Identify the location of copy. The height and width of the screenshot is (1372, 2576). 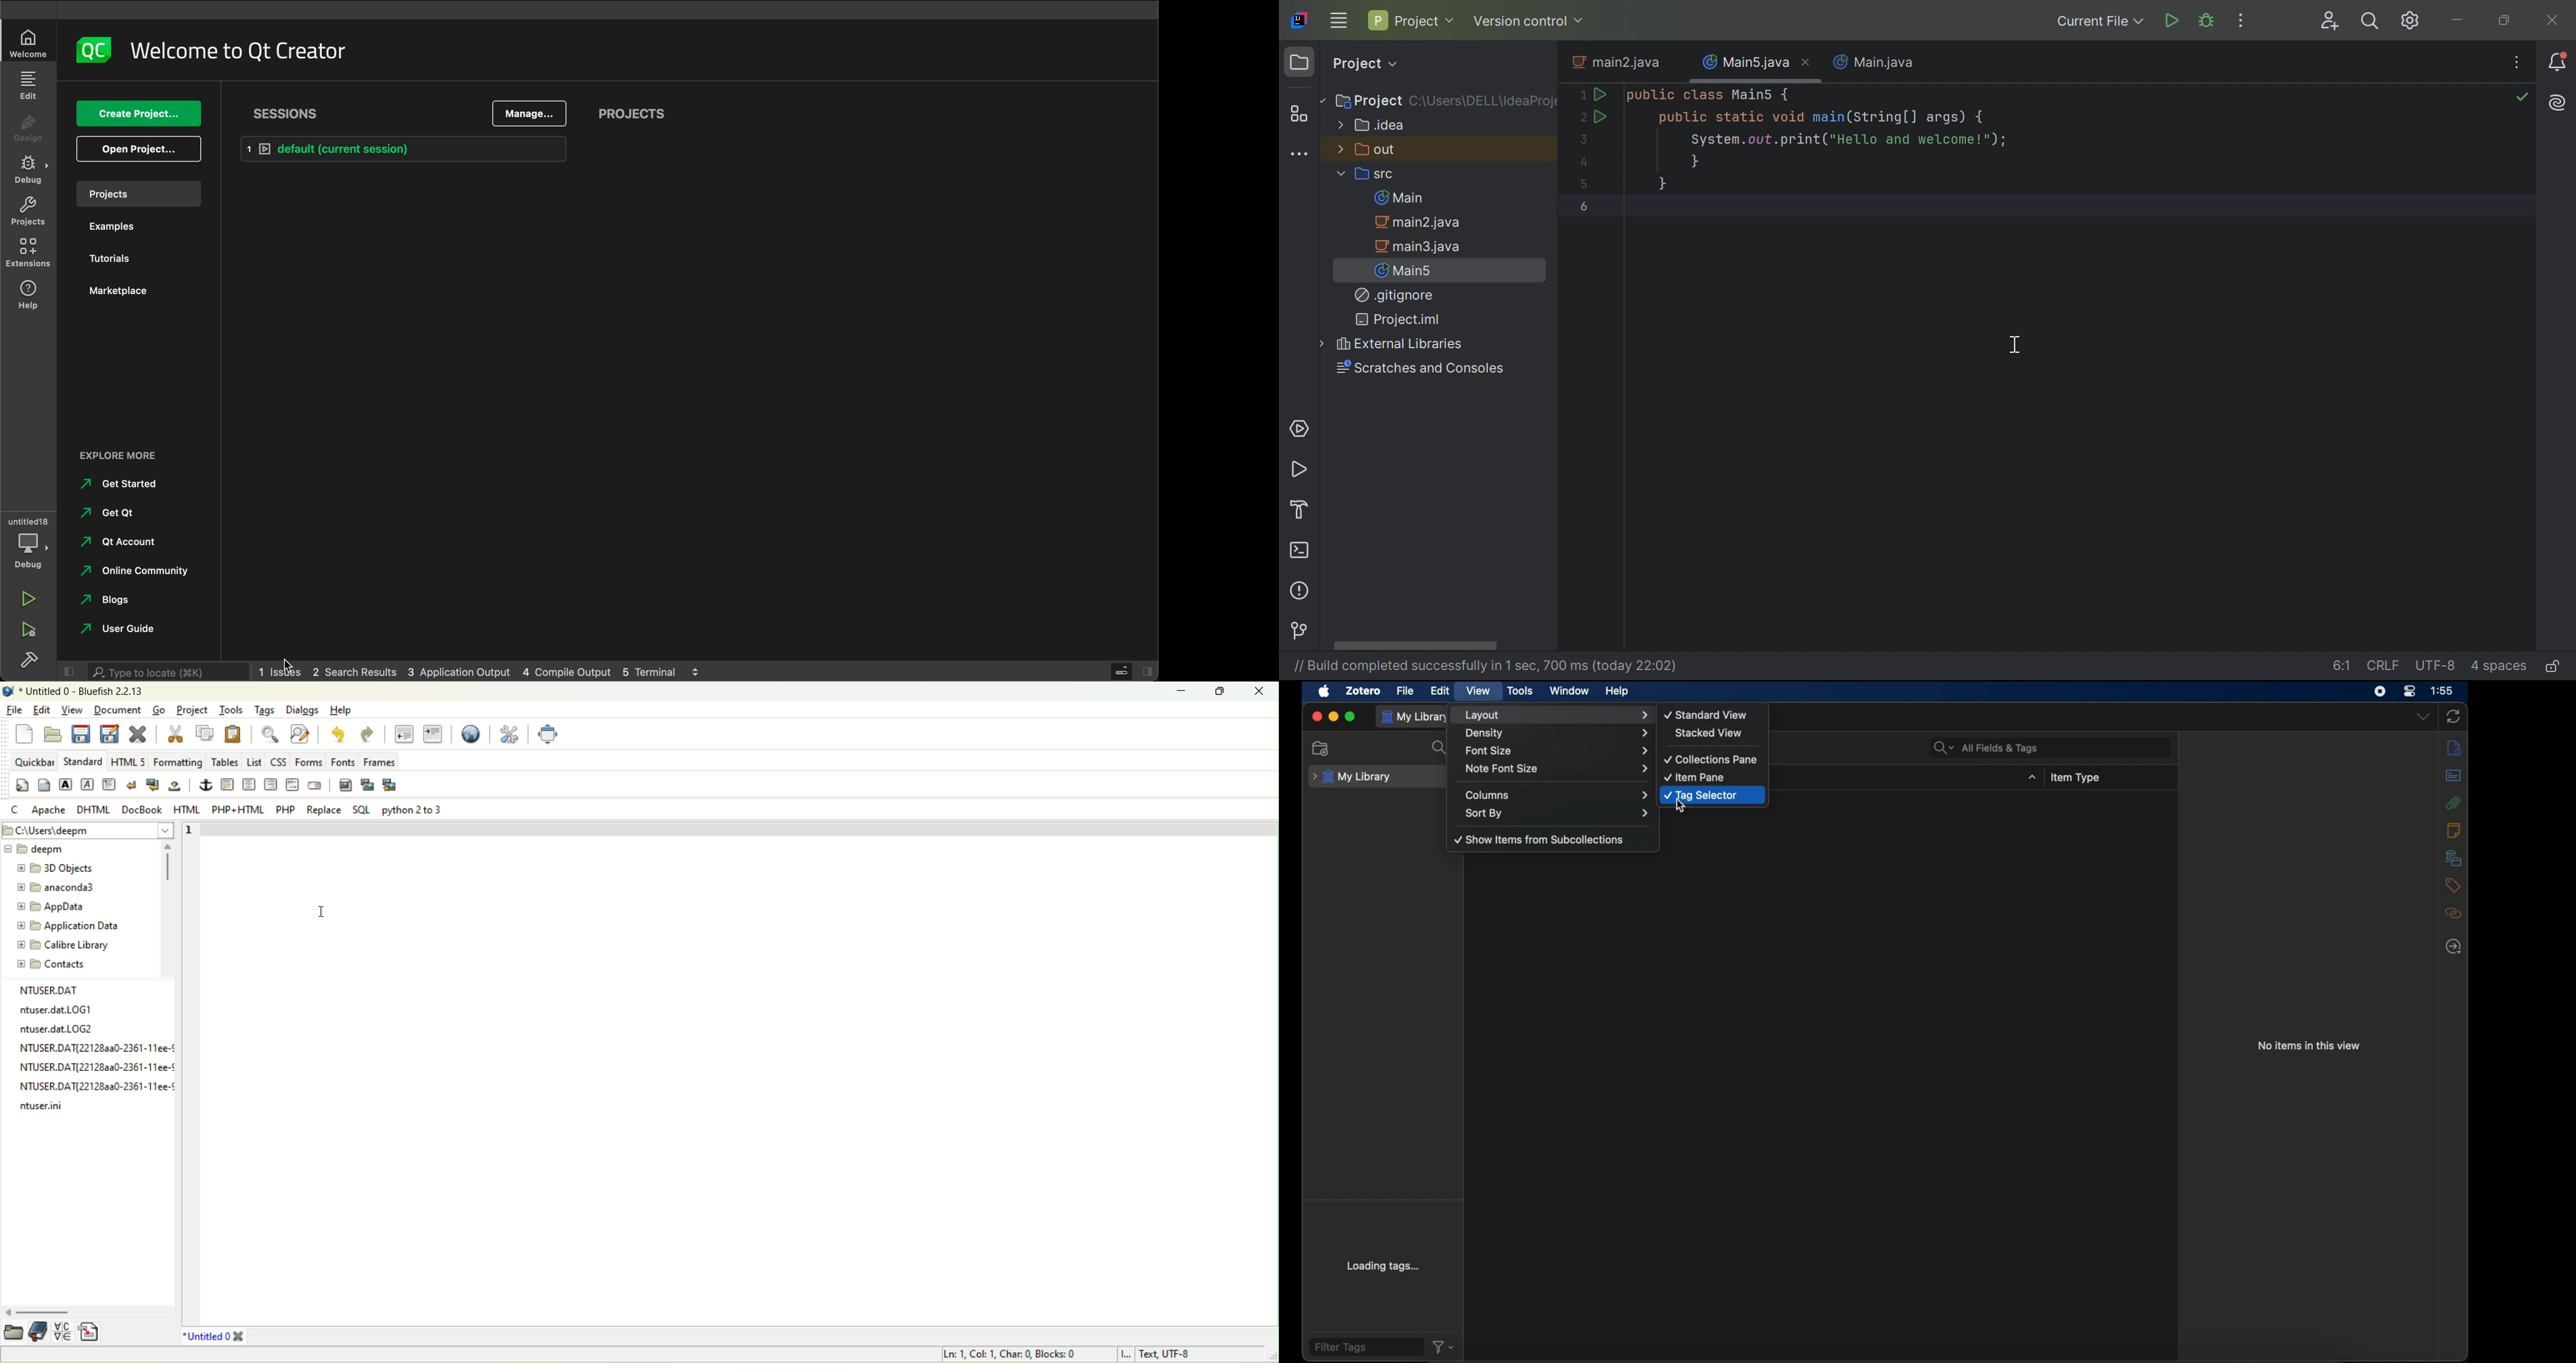
(206, 733).